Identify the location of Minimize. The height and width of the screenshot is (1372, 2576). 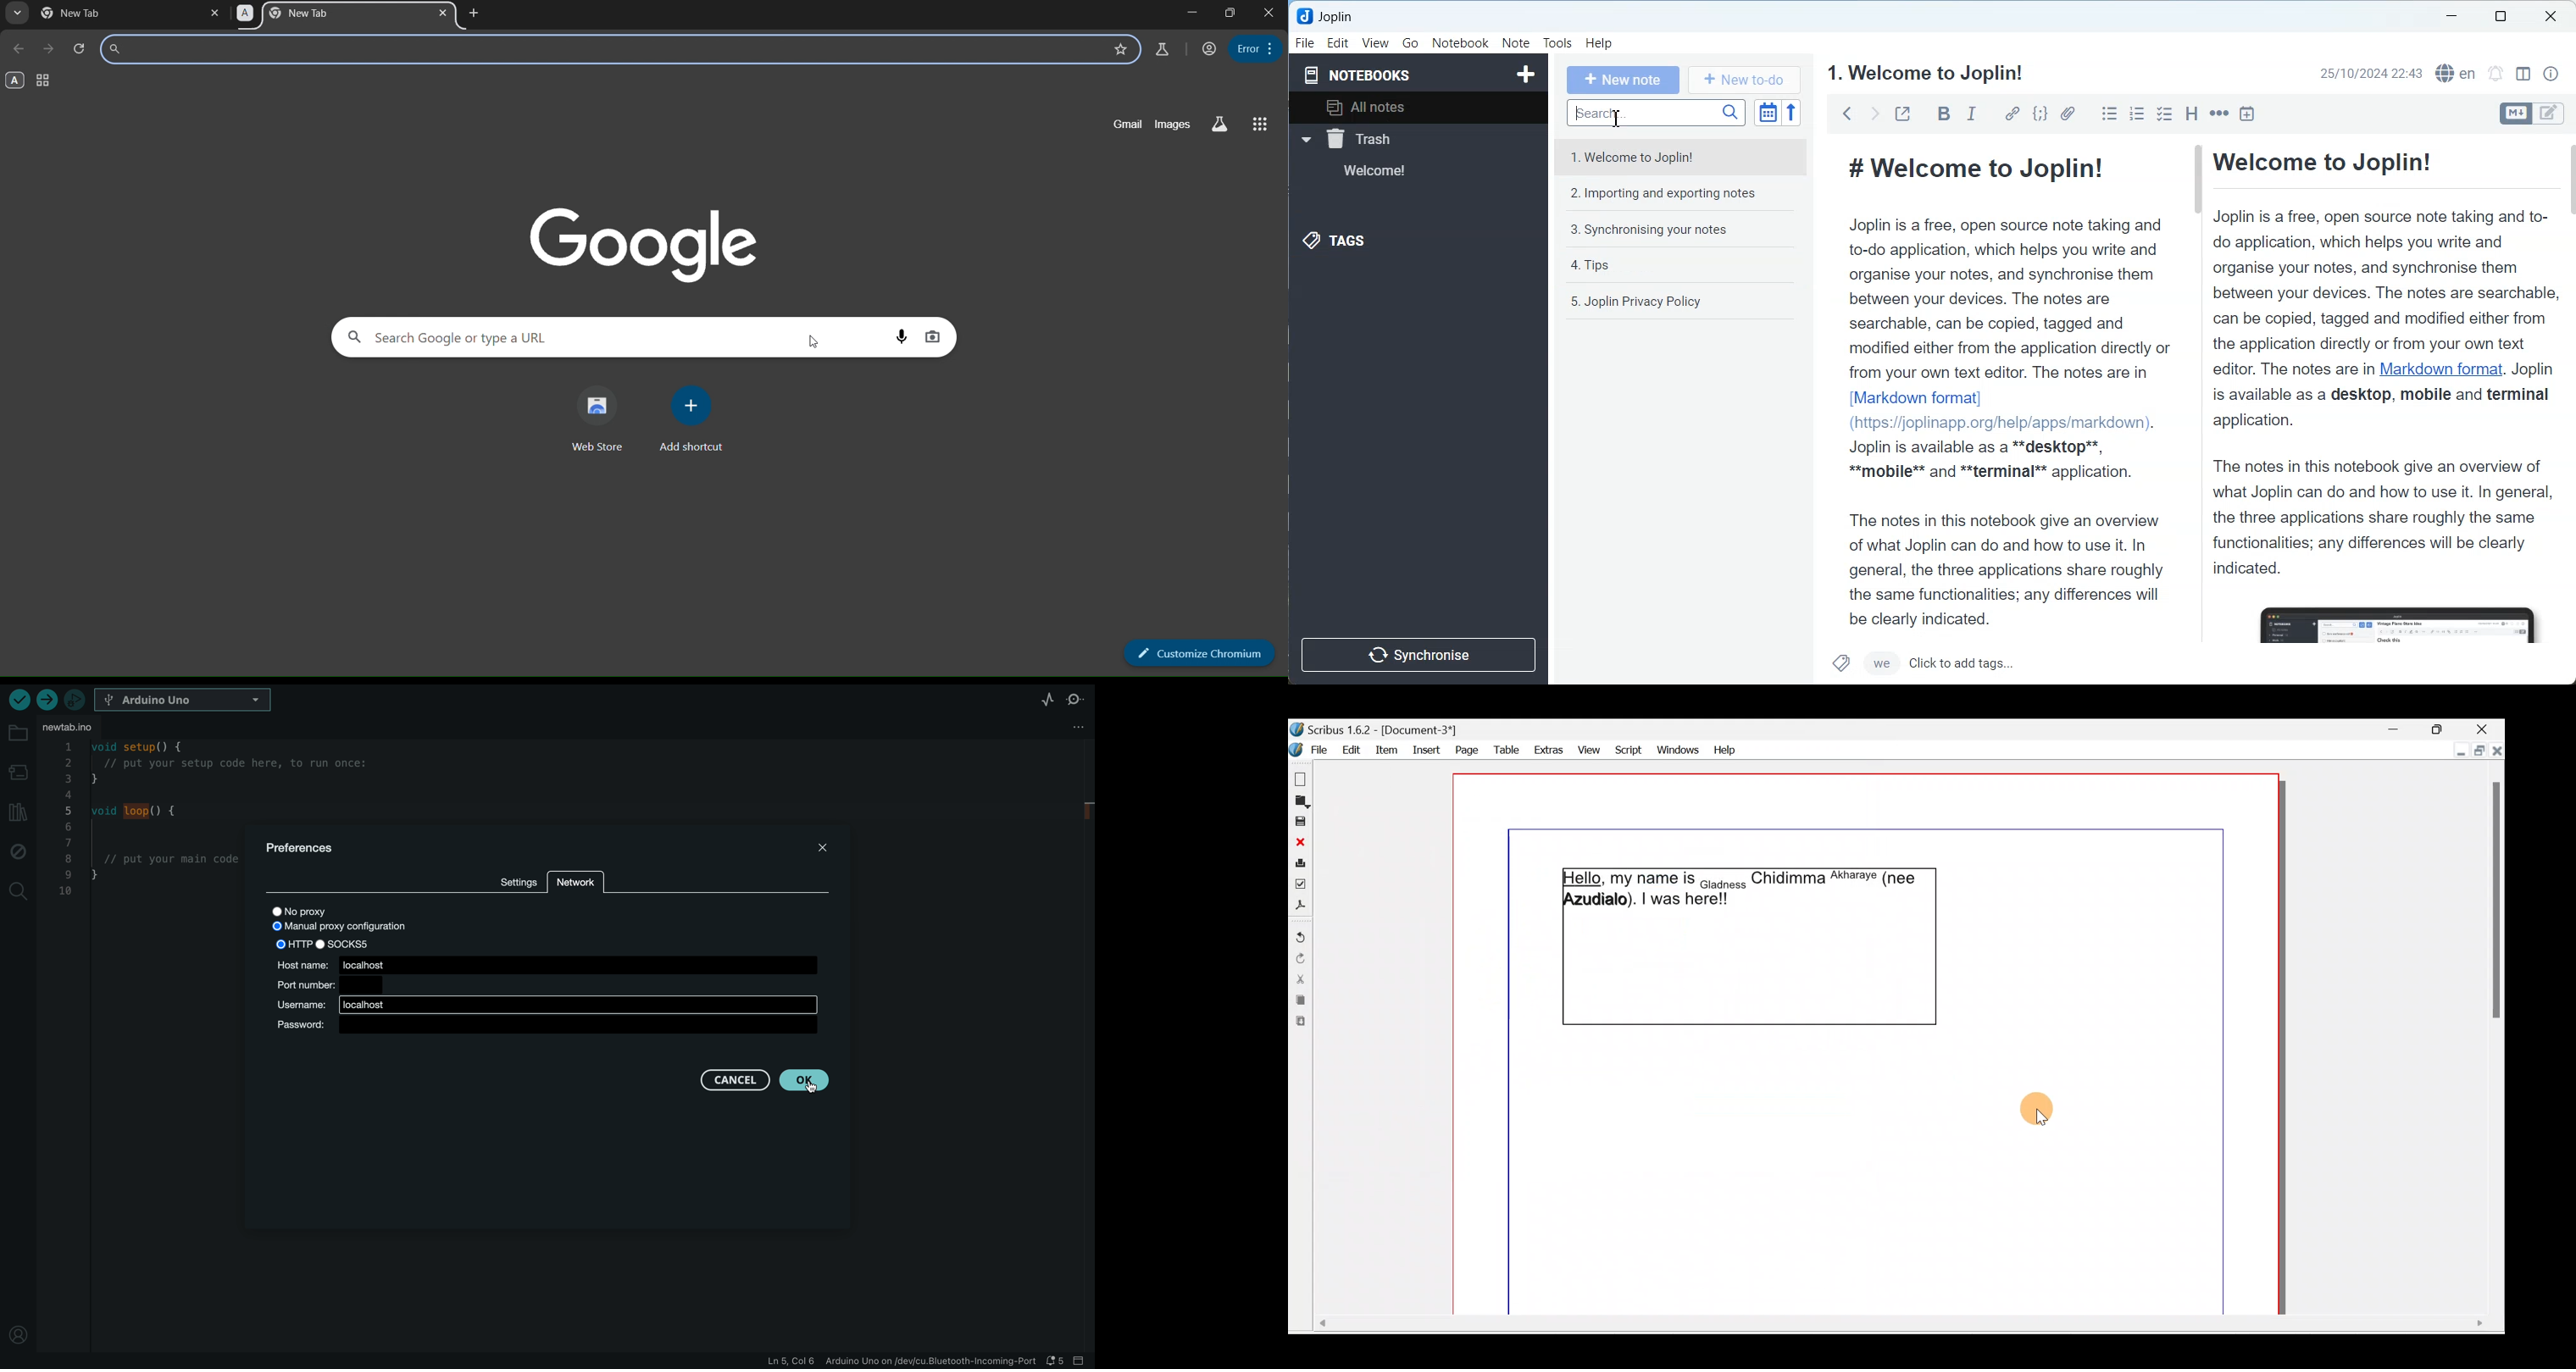
(2451, 16).